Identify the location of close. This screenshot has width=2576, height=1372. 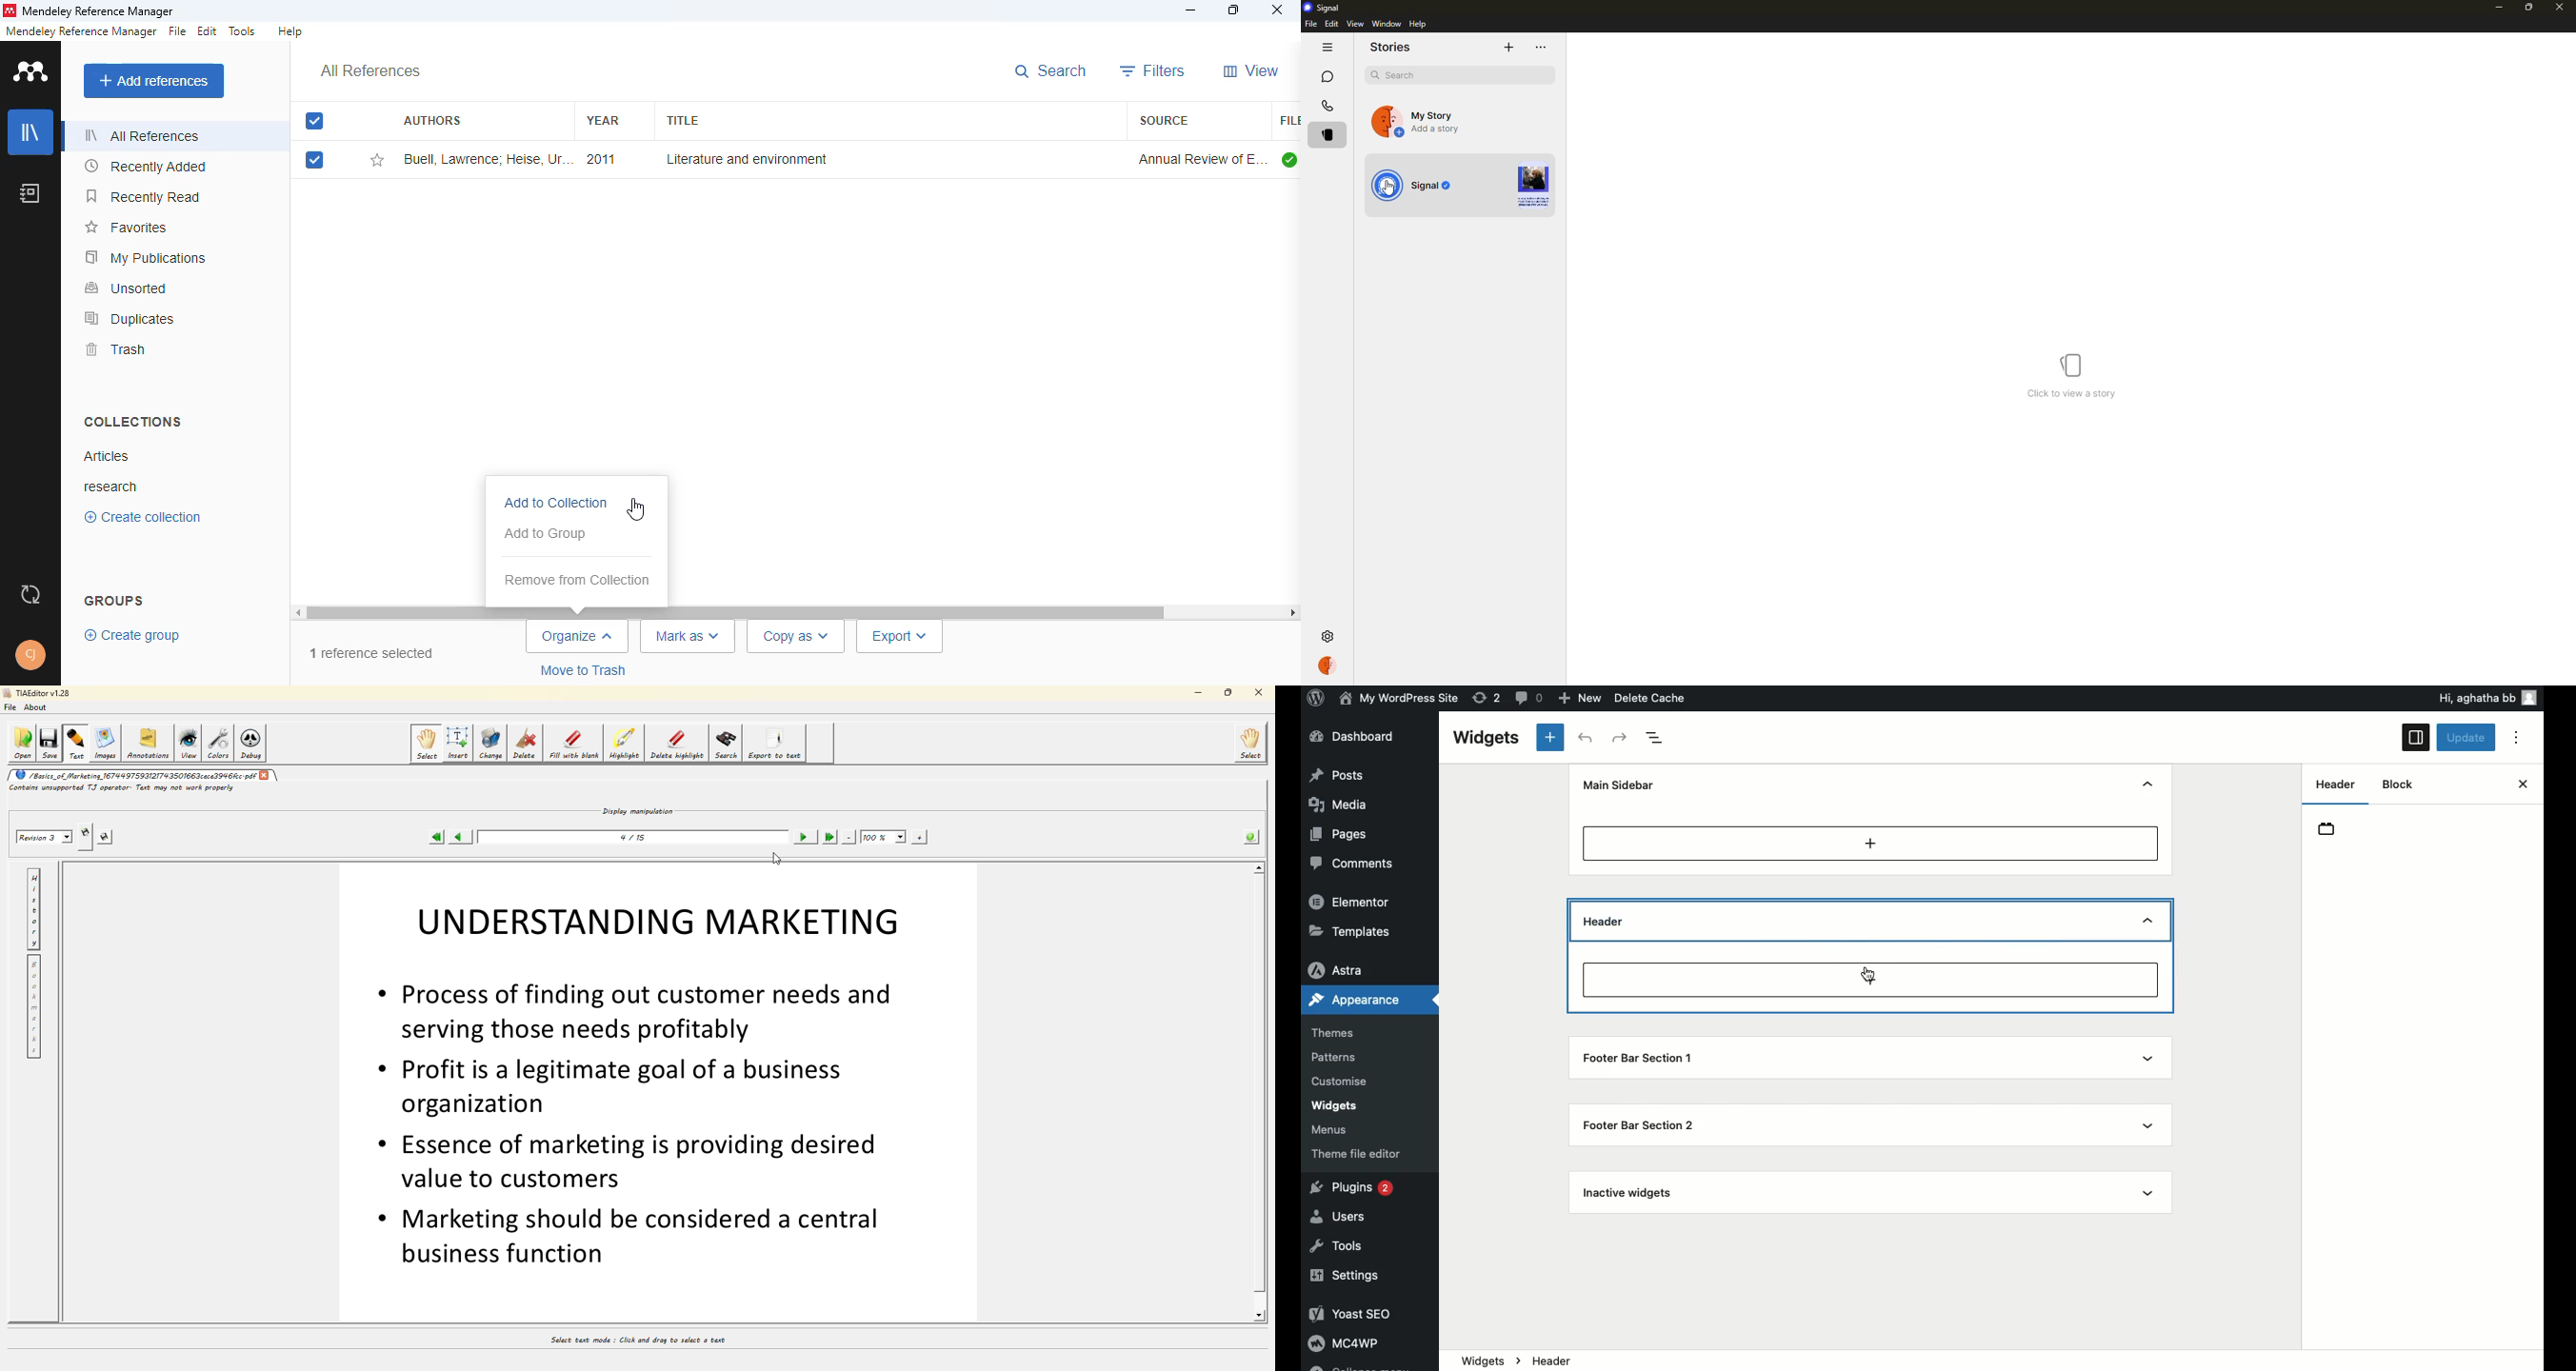
(268, 776).